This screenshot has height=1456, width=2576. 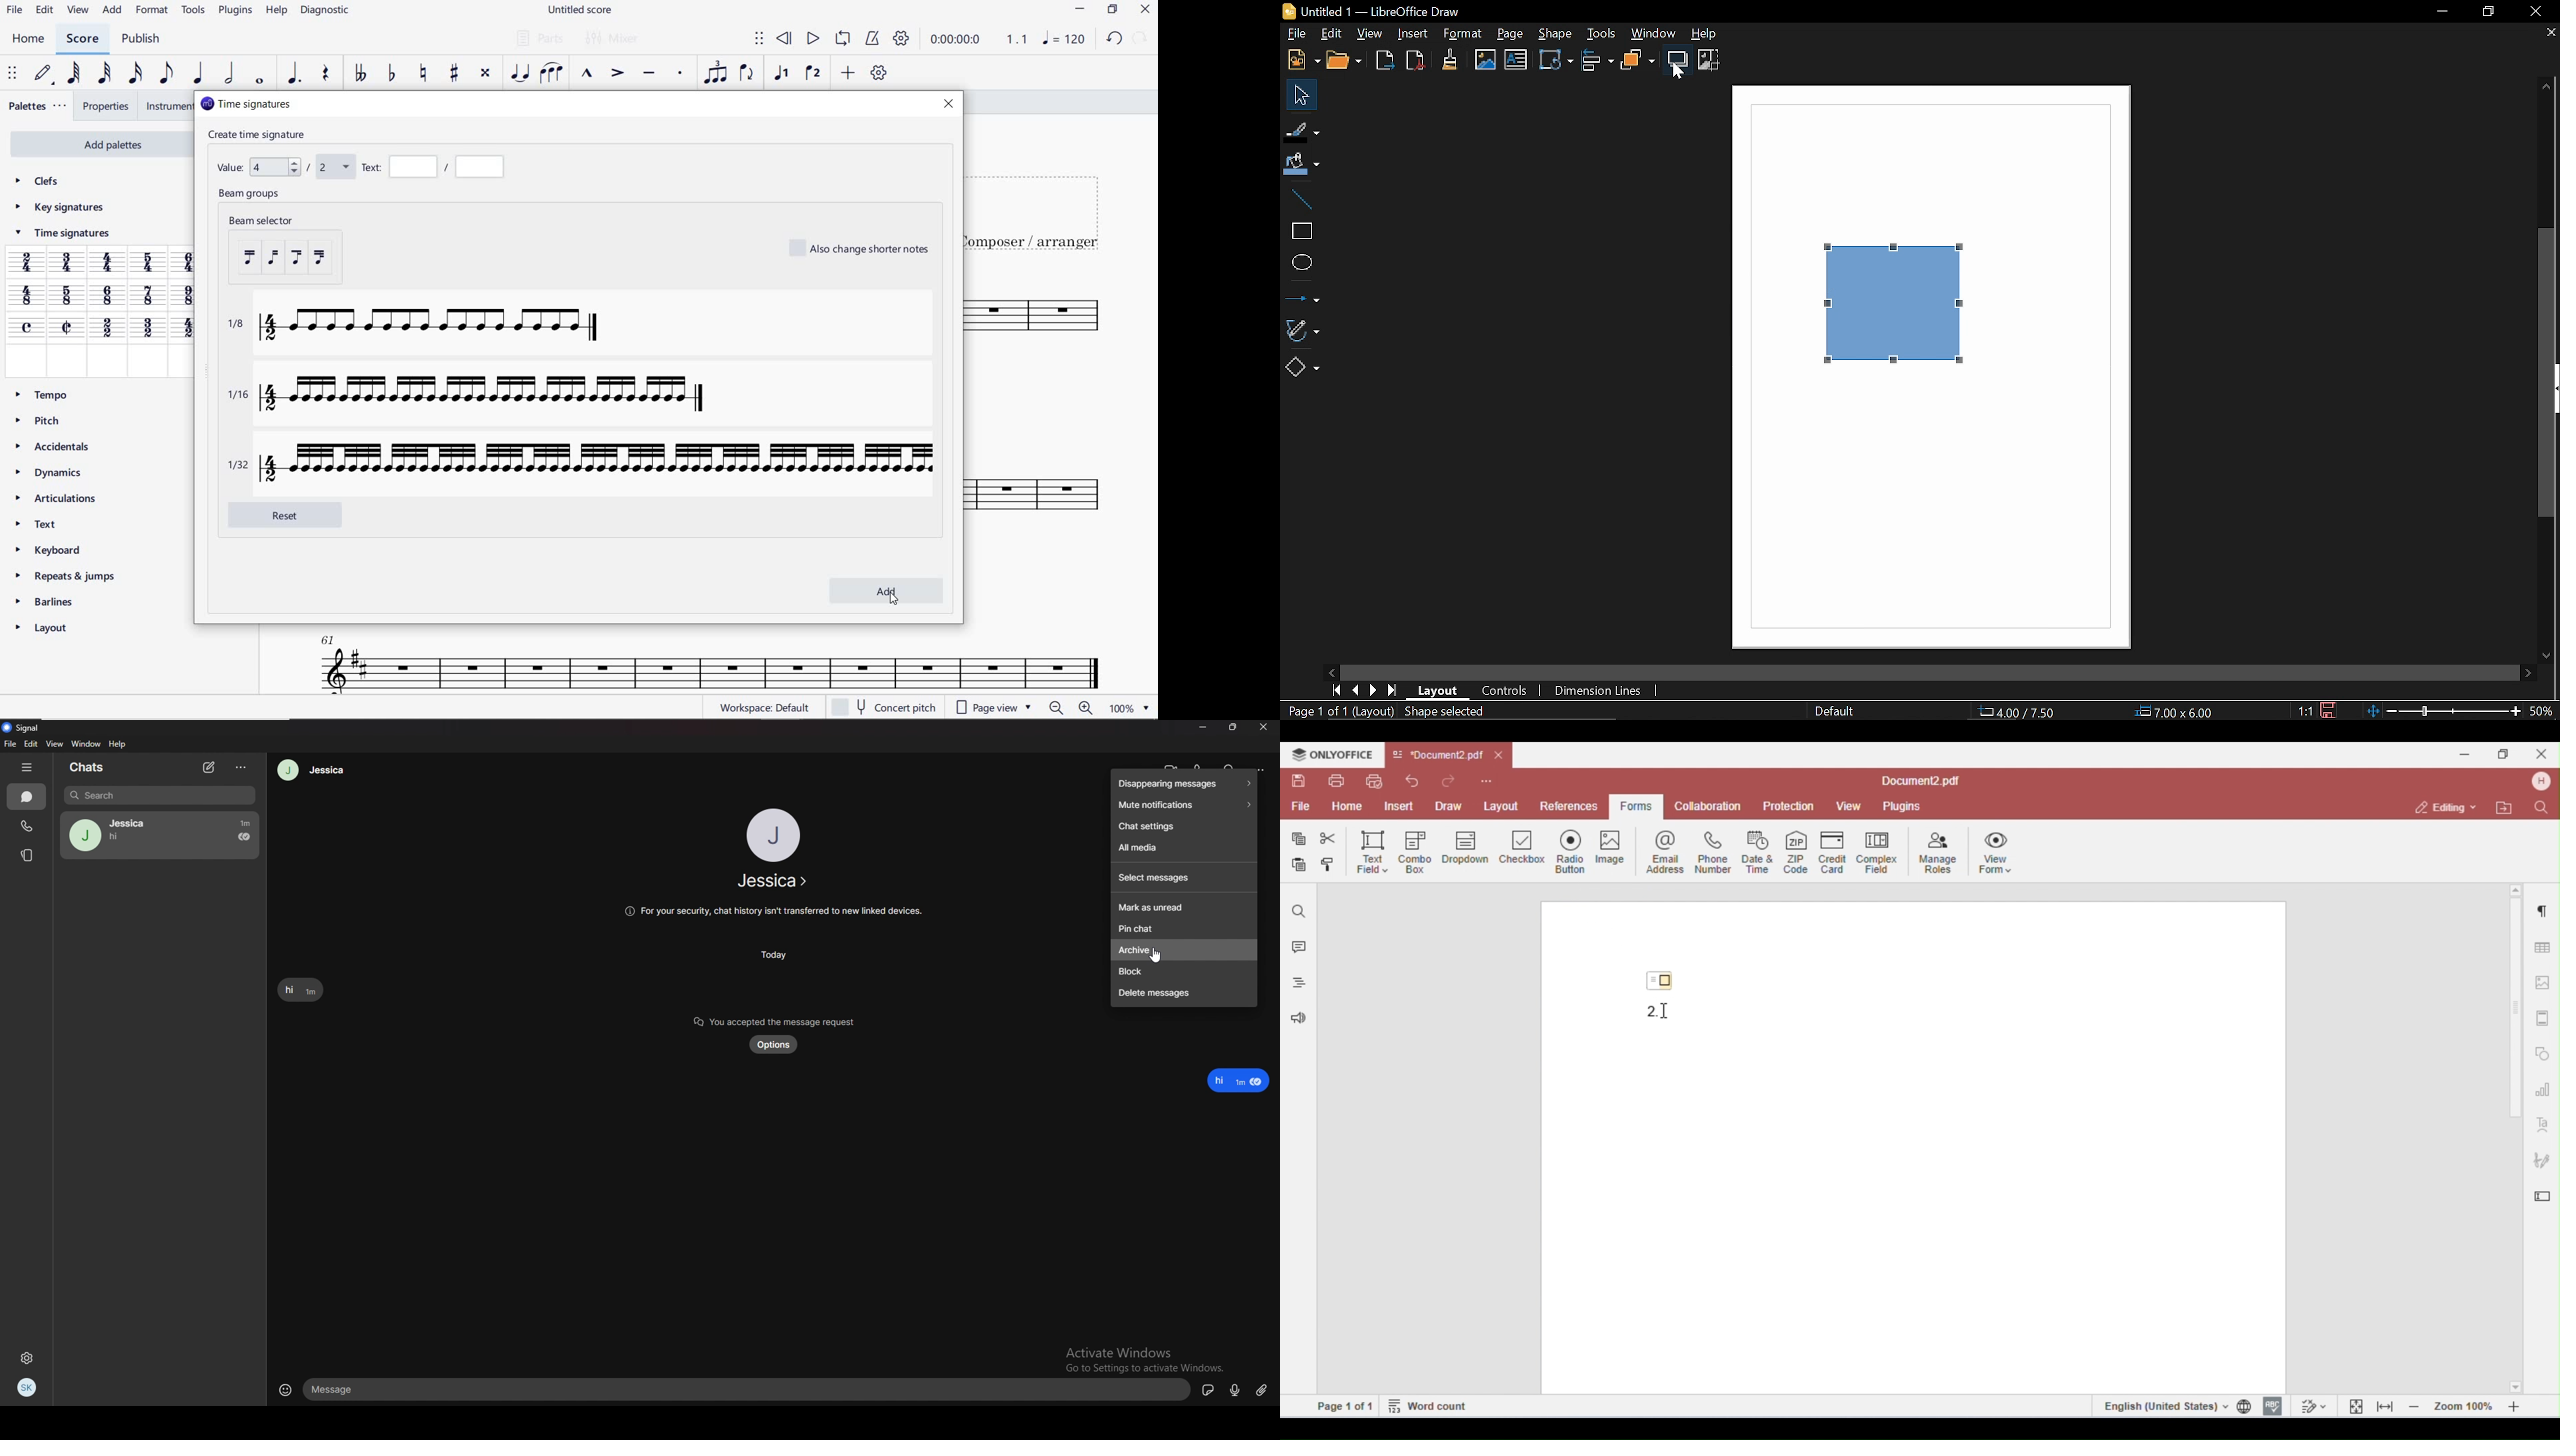 What do you see at coordinates (2526, 673) in the screenshot?
I see `Move right` at bounding box center [2526, 673].